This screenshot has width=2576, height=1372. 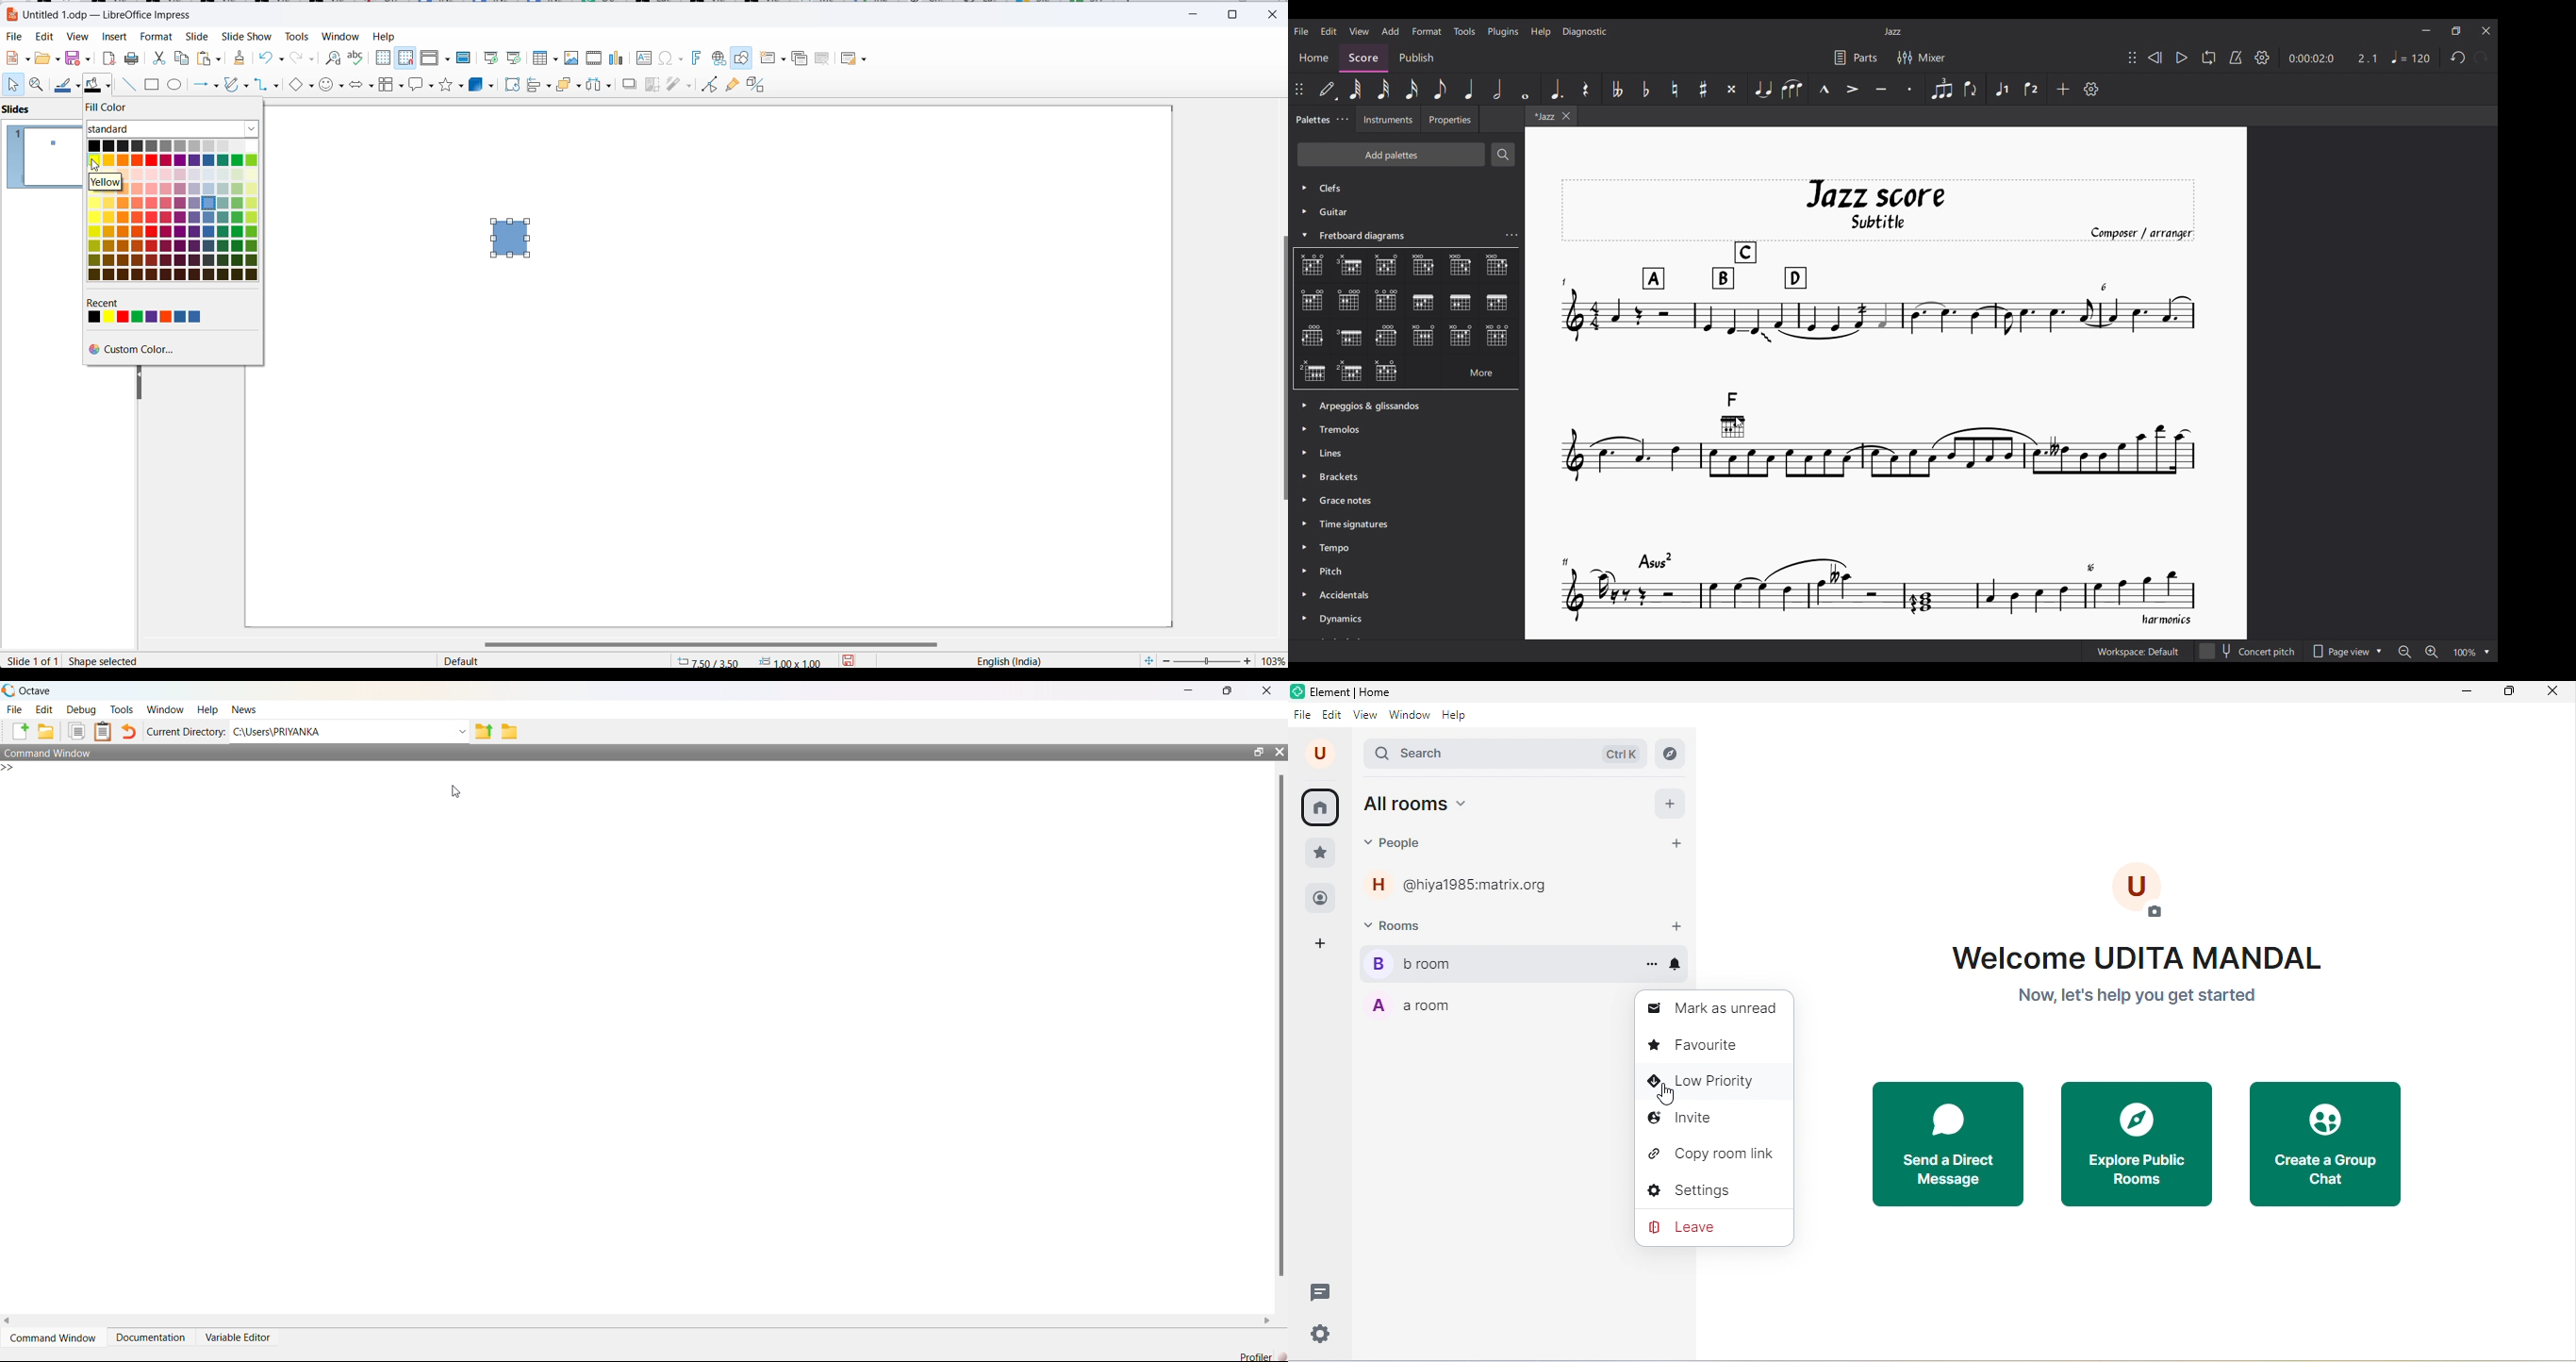 What do you see at coordinates (78, 37) in the screenshot?
I see `View` at bounding box center [78, 37].